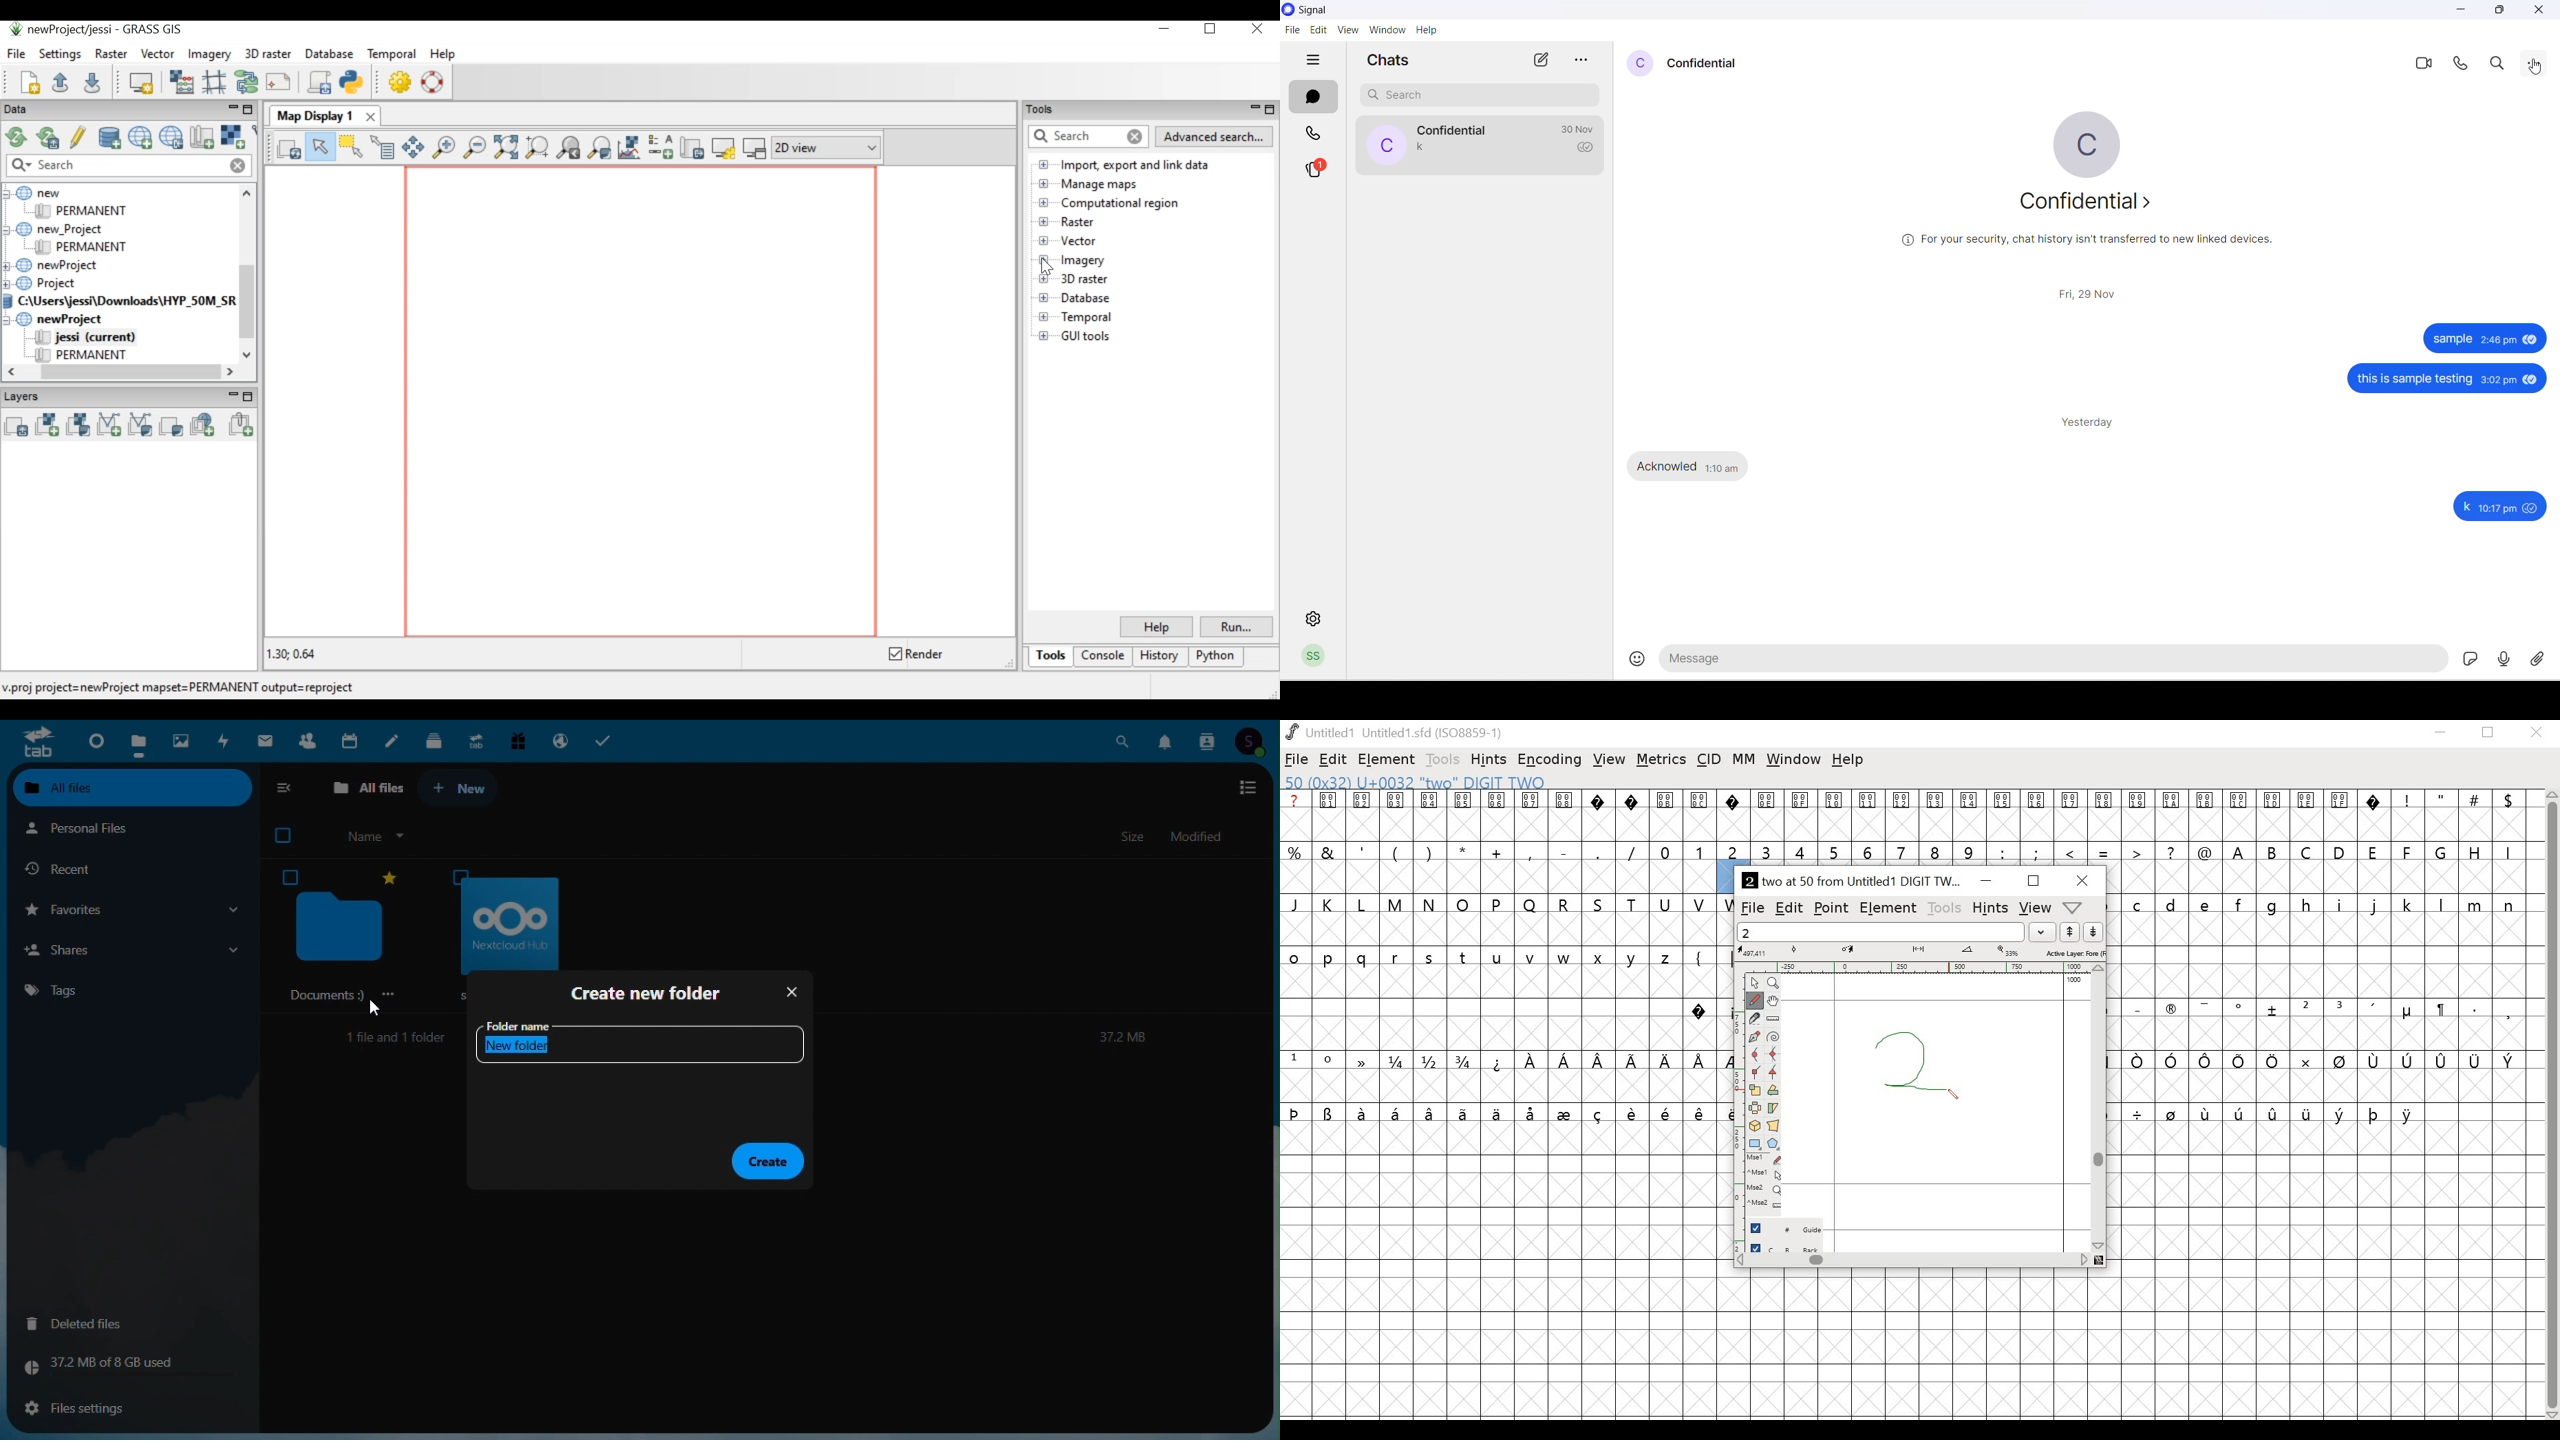 The width and height of the screenshot is (2576, 1456). What do you see at coordinates (287, 785) in the screenshot?
I see `collapse side bar` at bounding box center [287, 785].